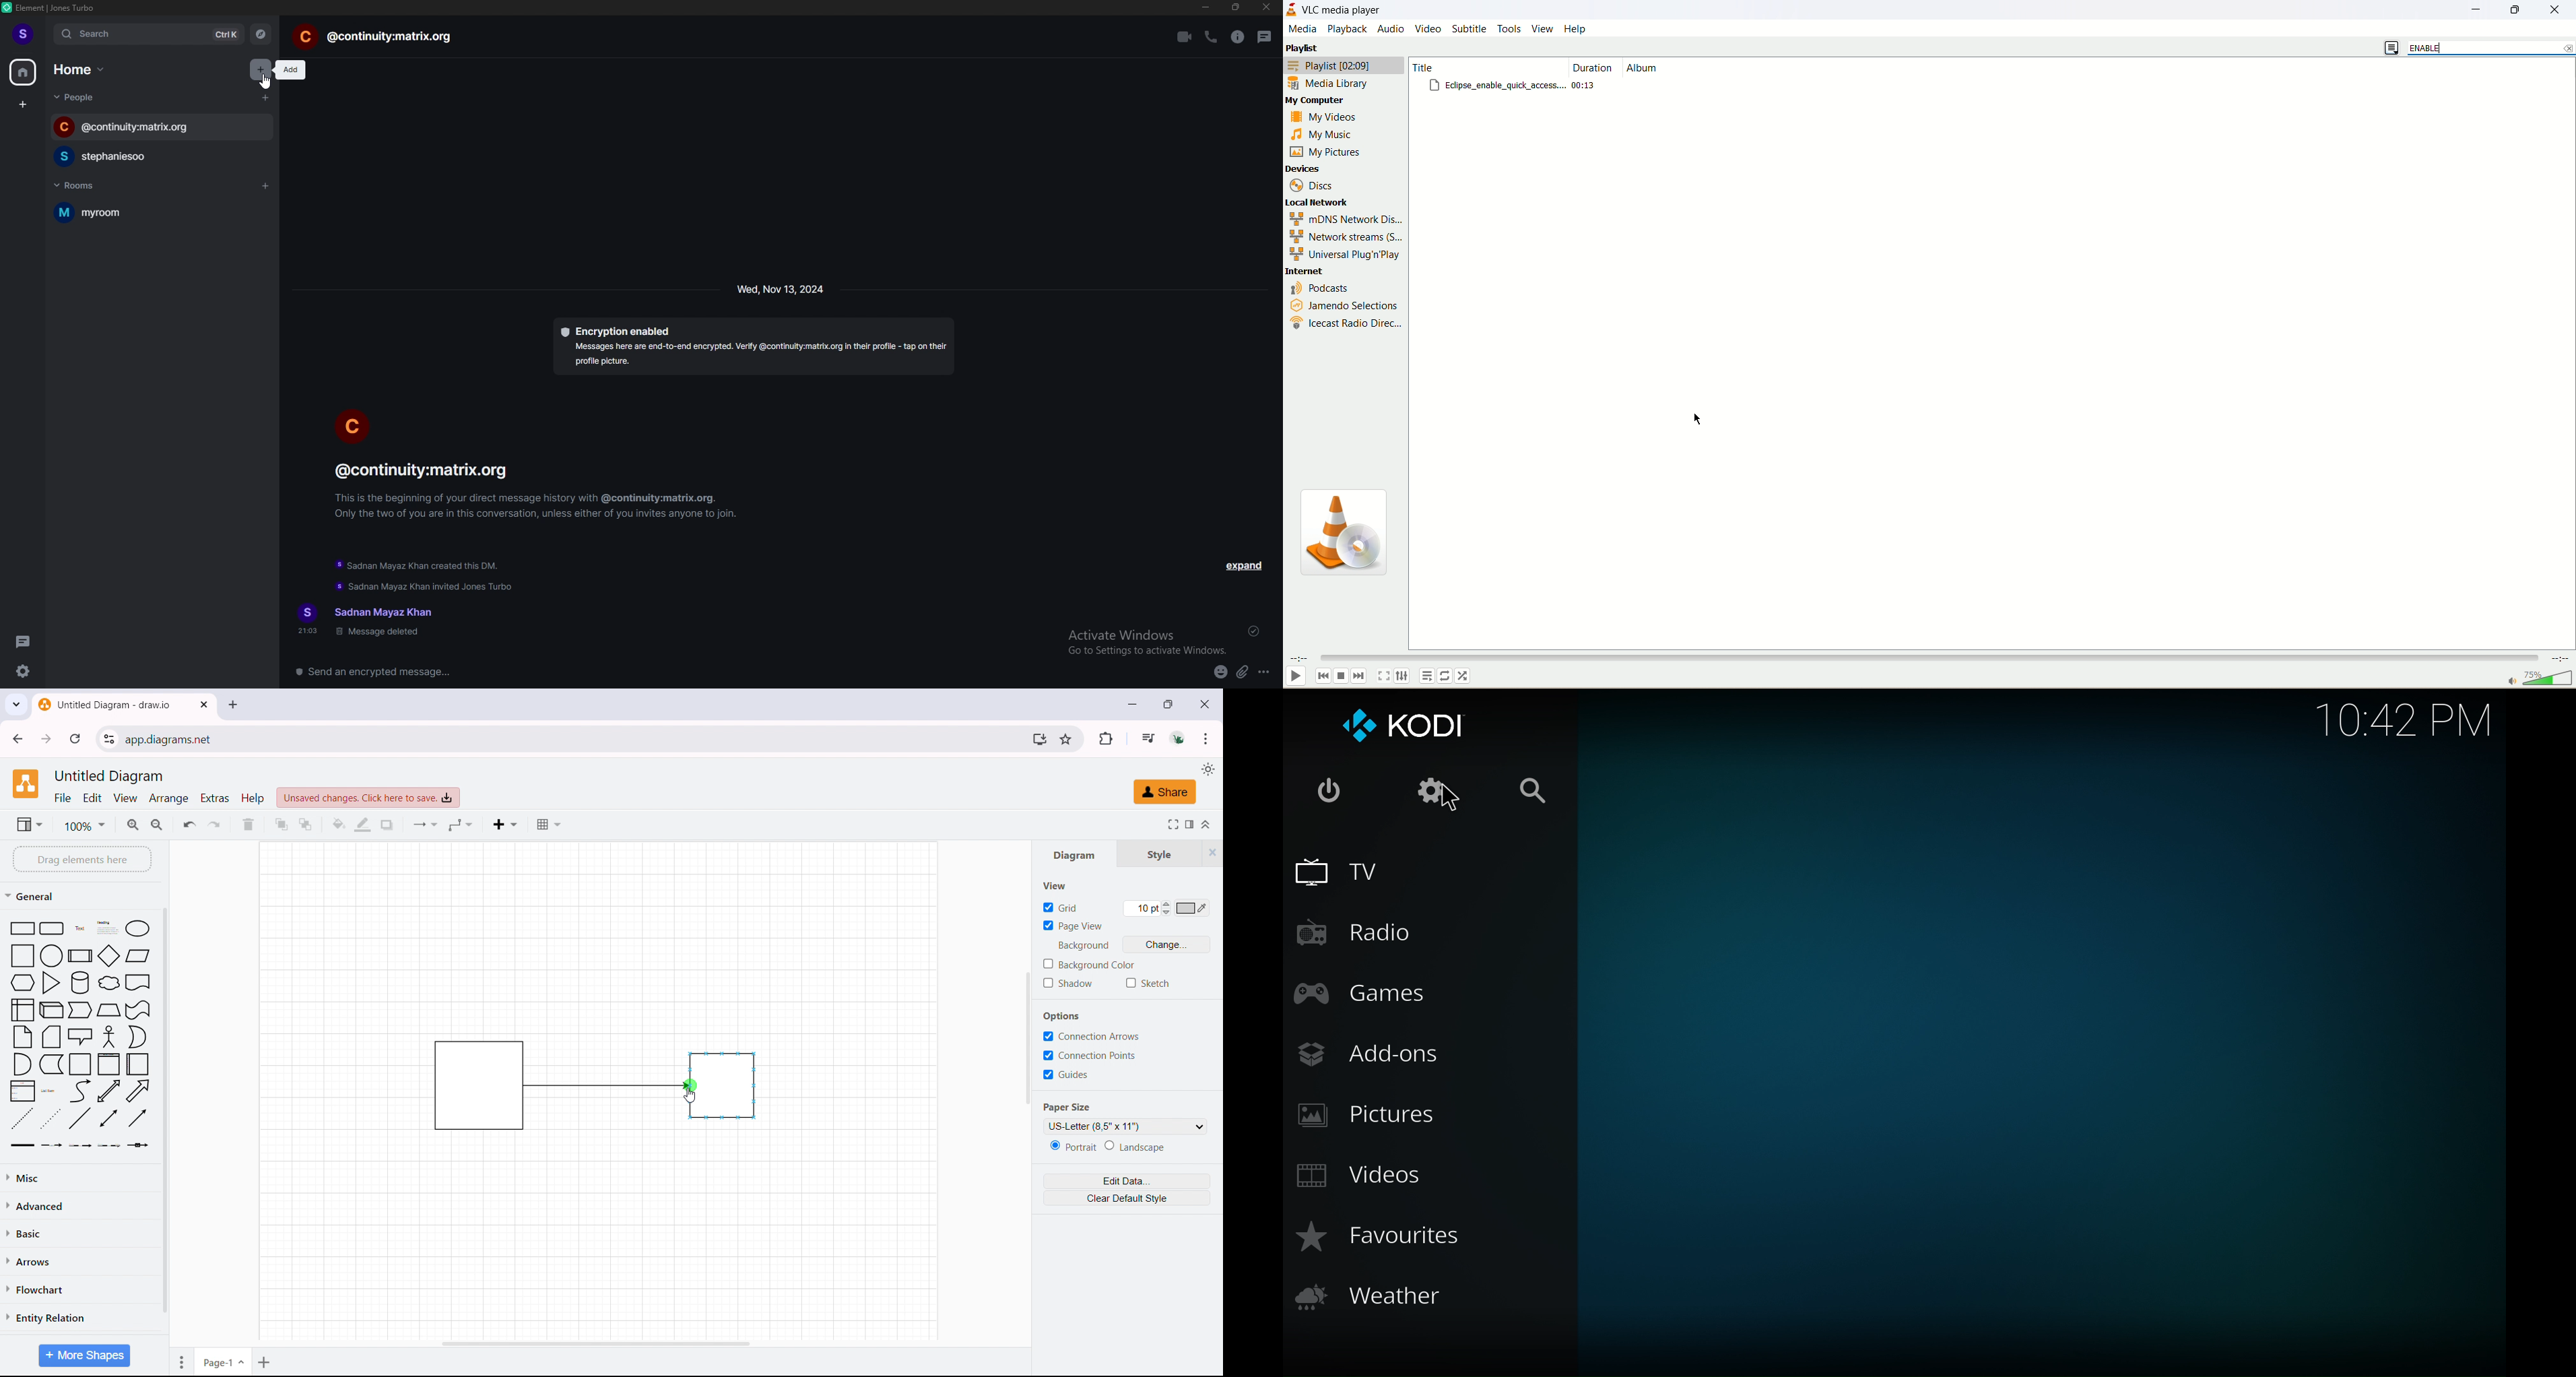 The width and height of the screenshot is (2576, 1400). I want to click on tooltip, so click(294, 70).